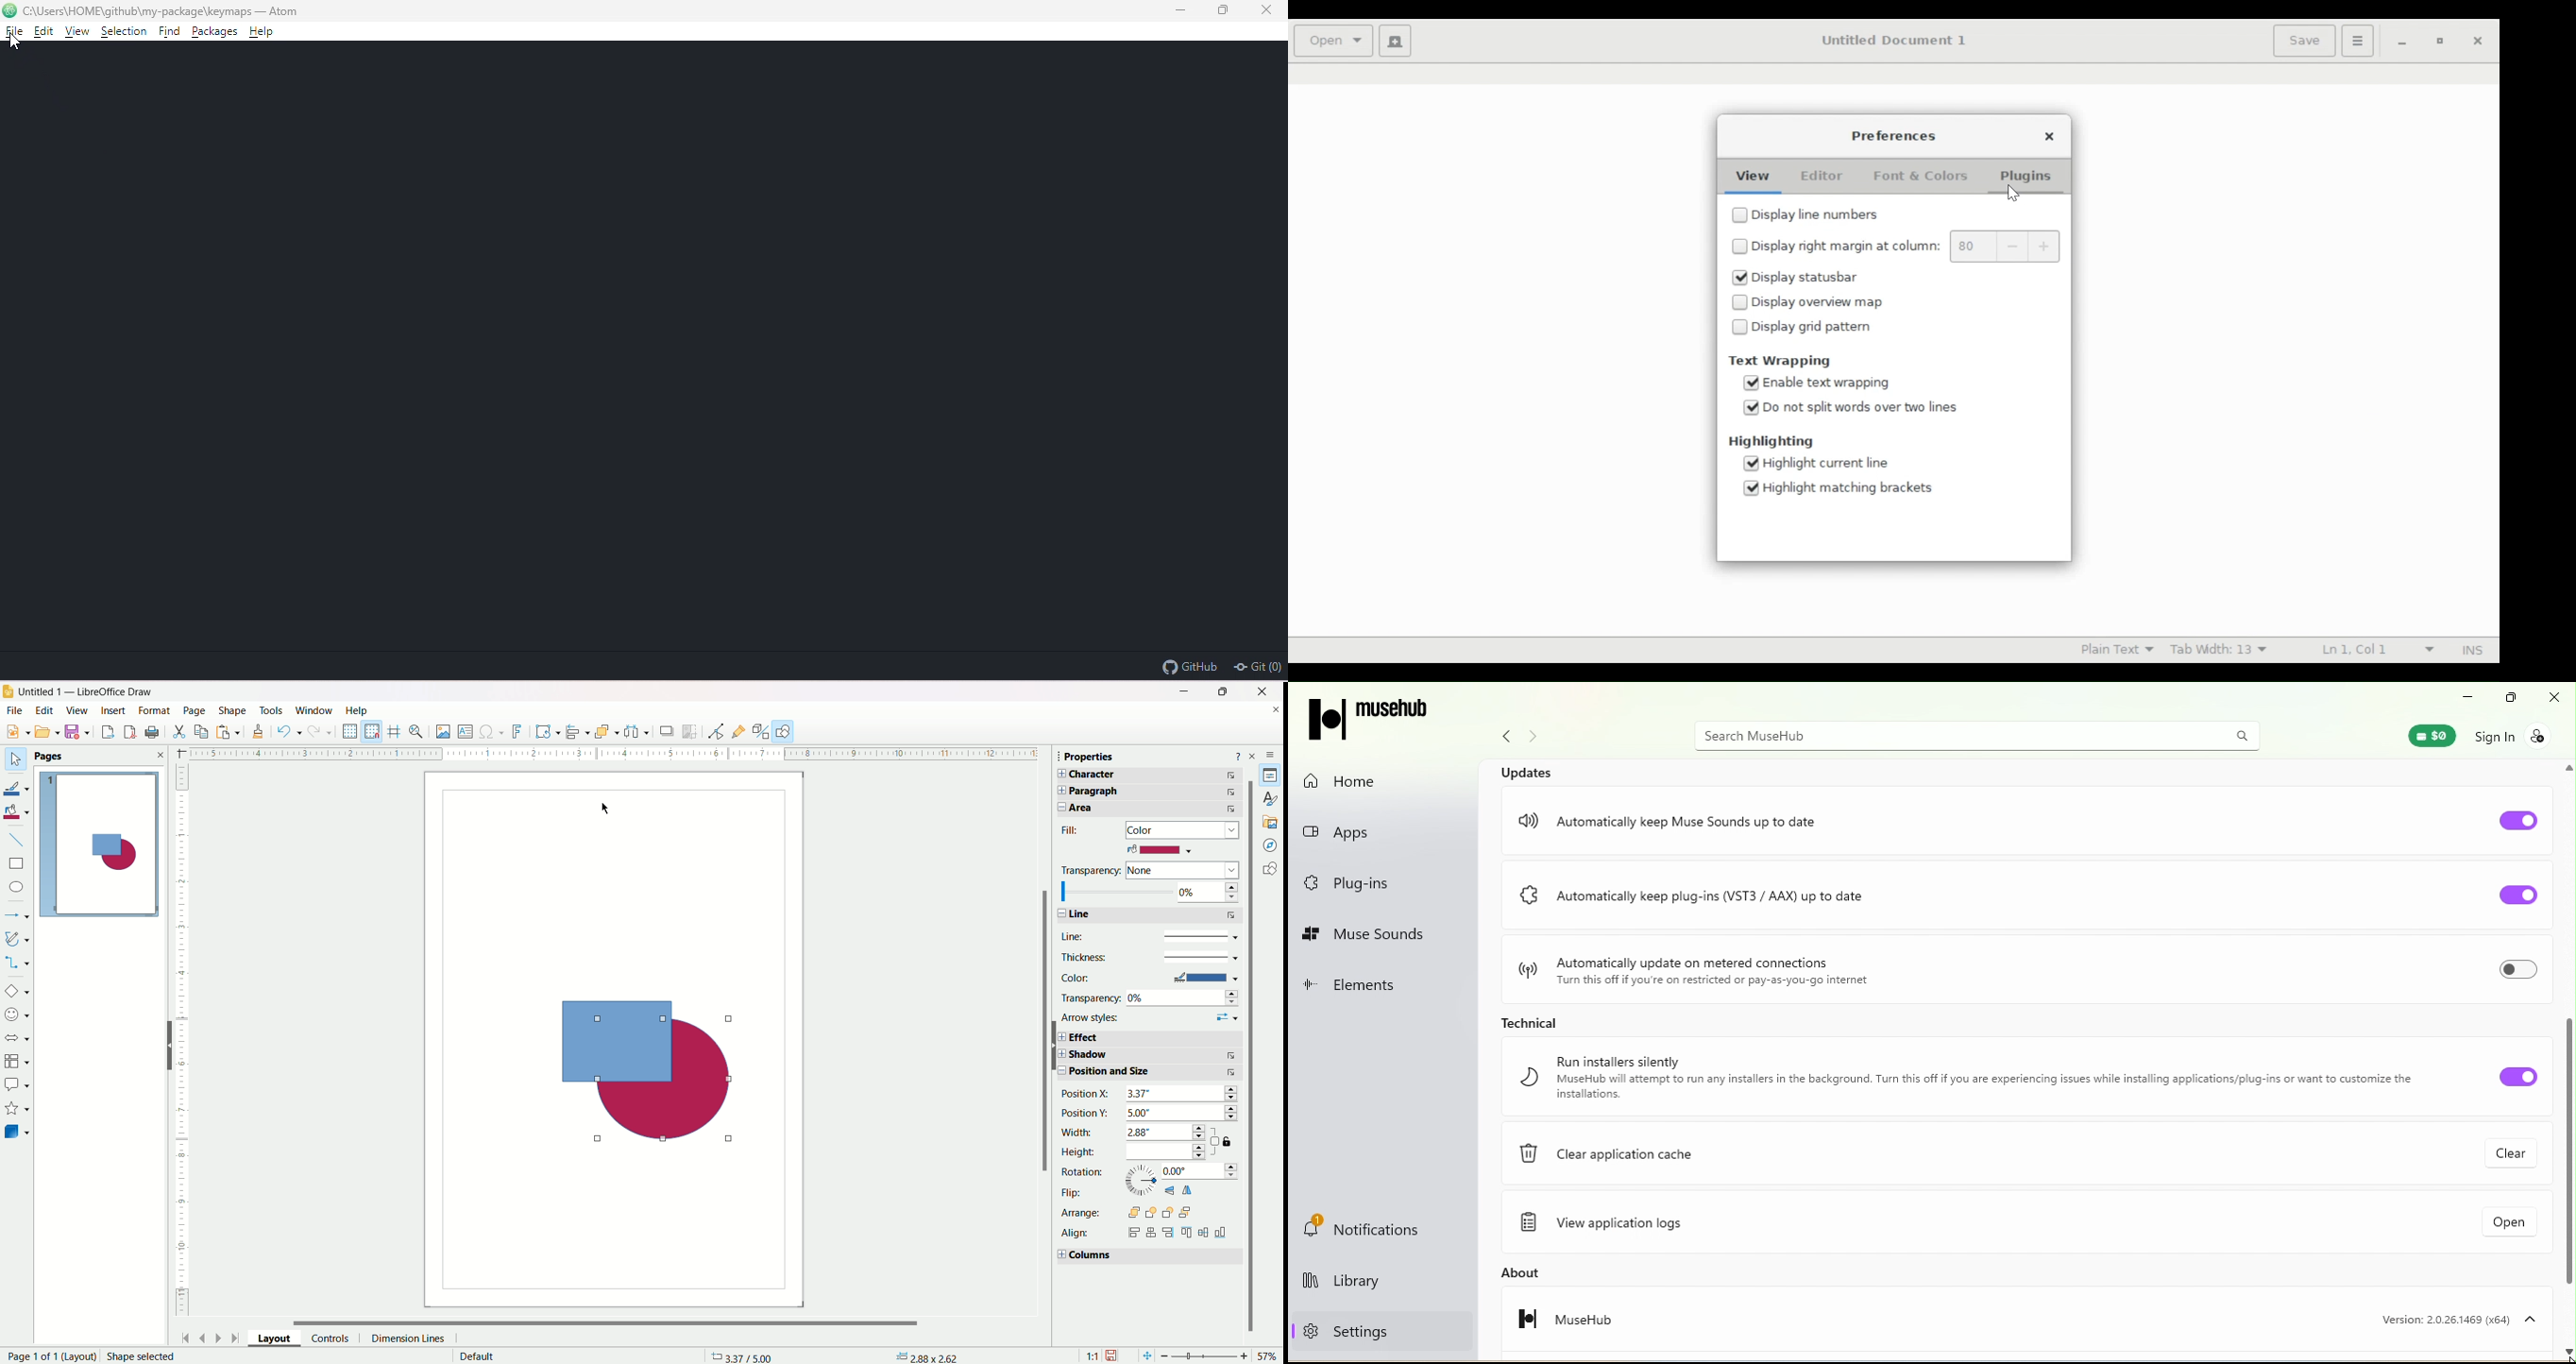 This screenshot has height=1372, width=2576. Describe the element at coordinates (1154, 775) in the screenshot. I see `character` at that location.